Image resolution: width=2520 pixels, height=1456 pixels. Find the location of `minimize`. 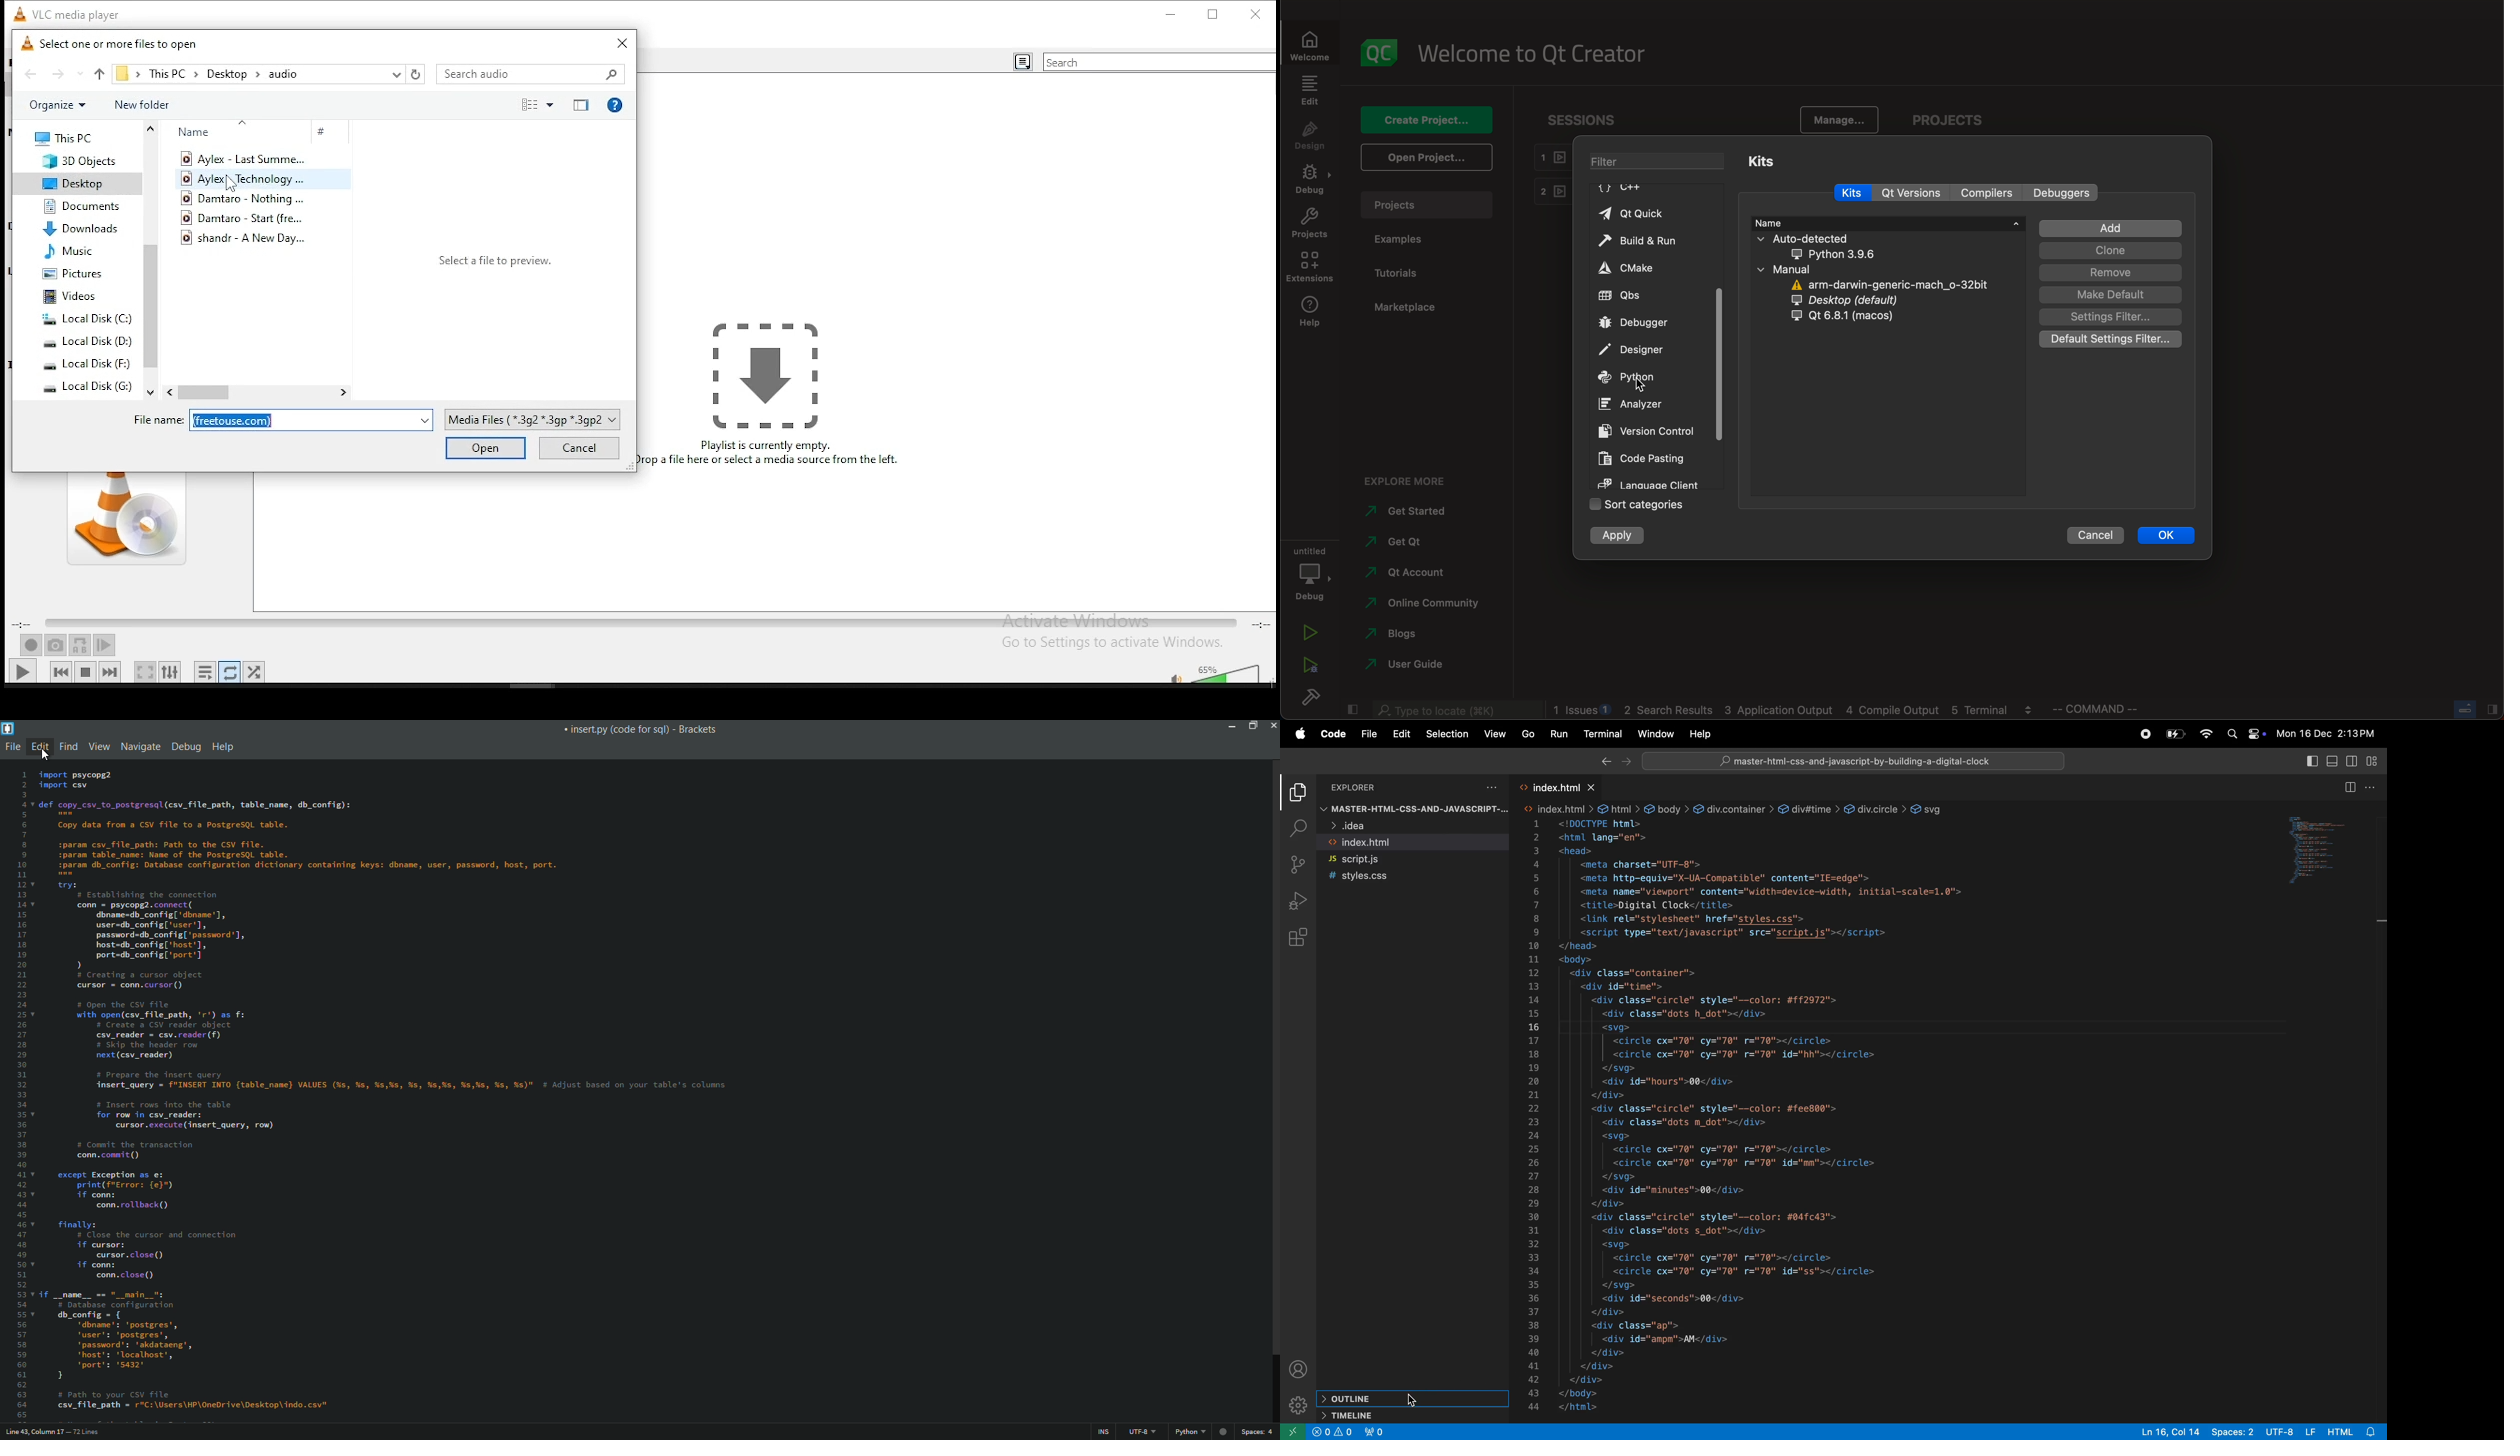

minimize is located at coordinates (1172, 13).